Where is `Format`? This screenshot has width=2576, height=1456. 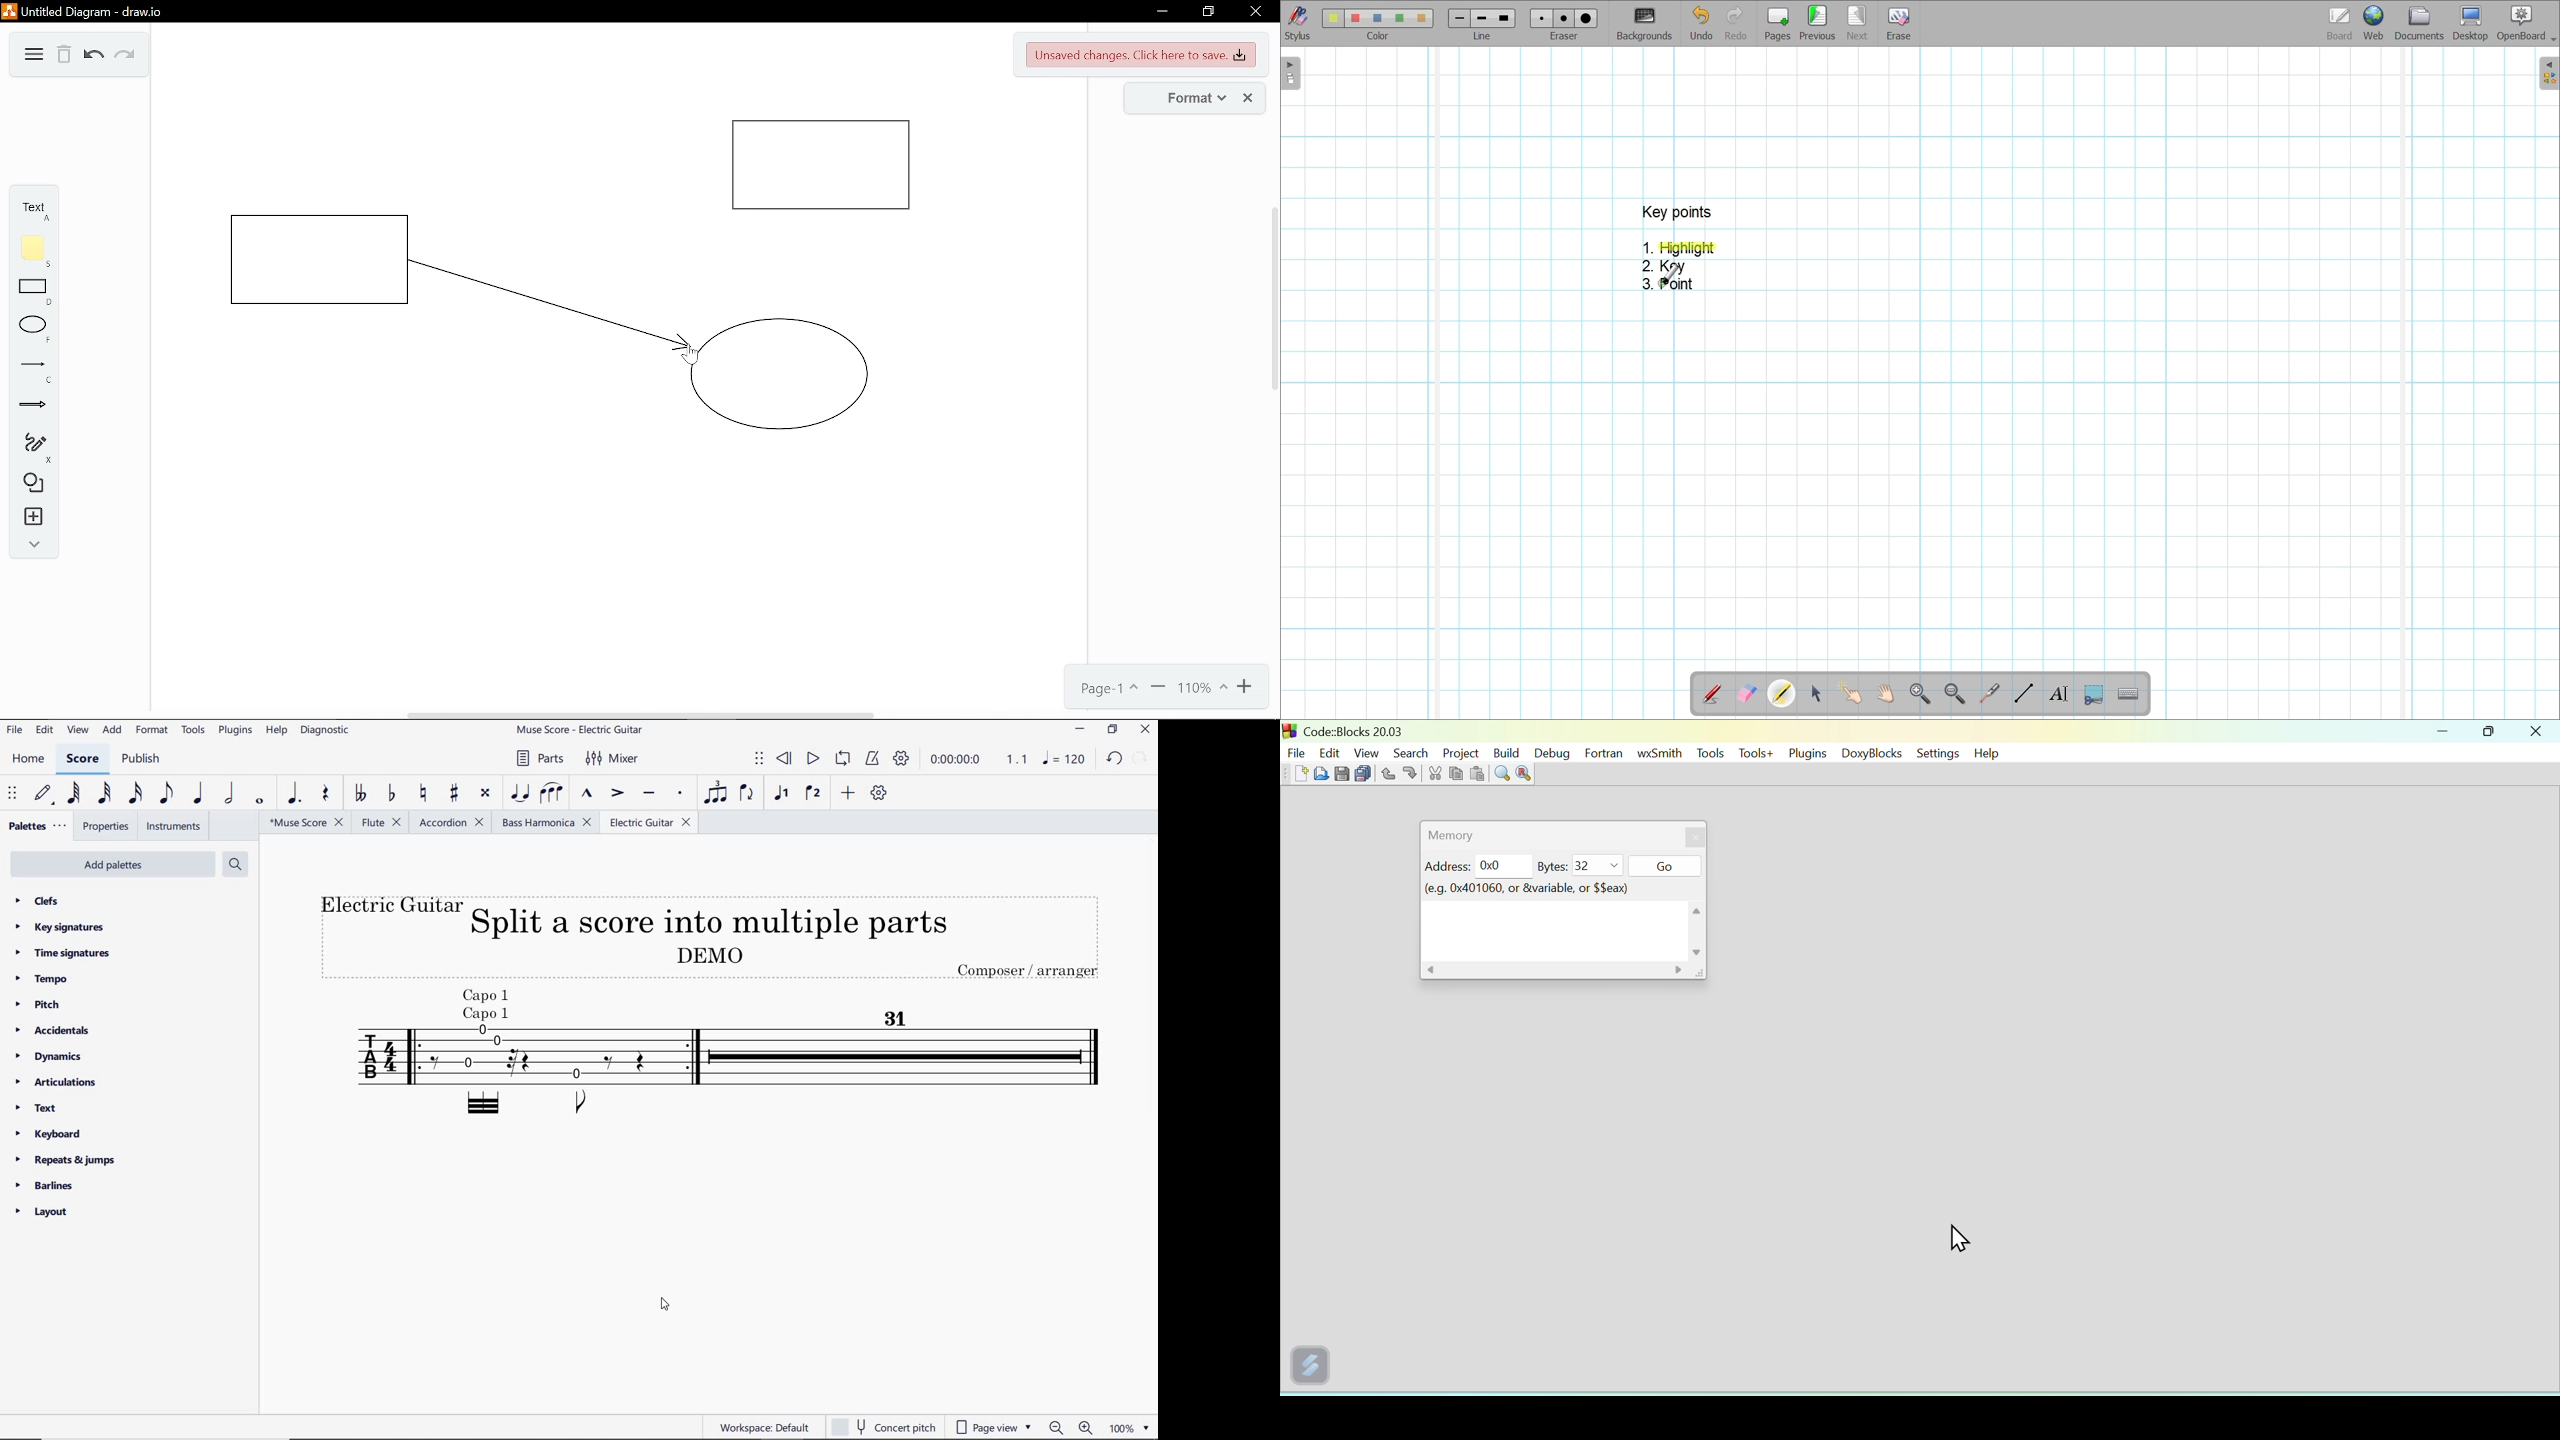
Format is located at coordinates (1178, 97).